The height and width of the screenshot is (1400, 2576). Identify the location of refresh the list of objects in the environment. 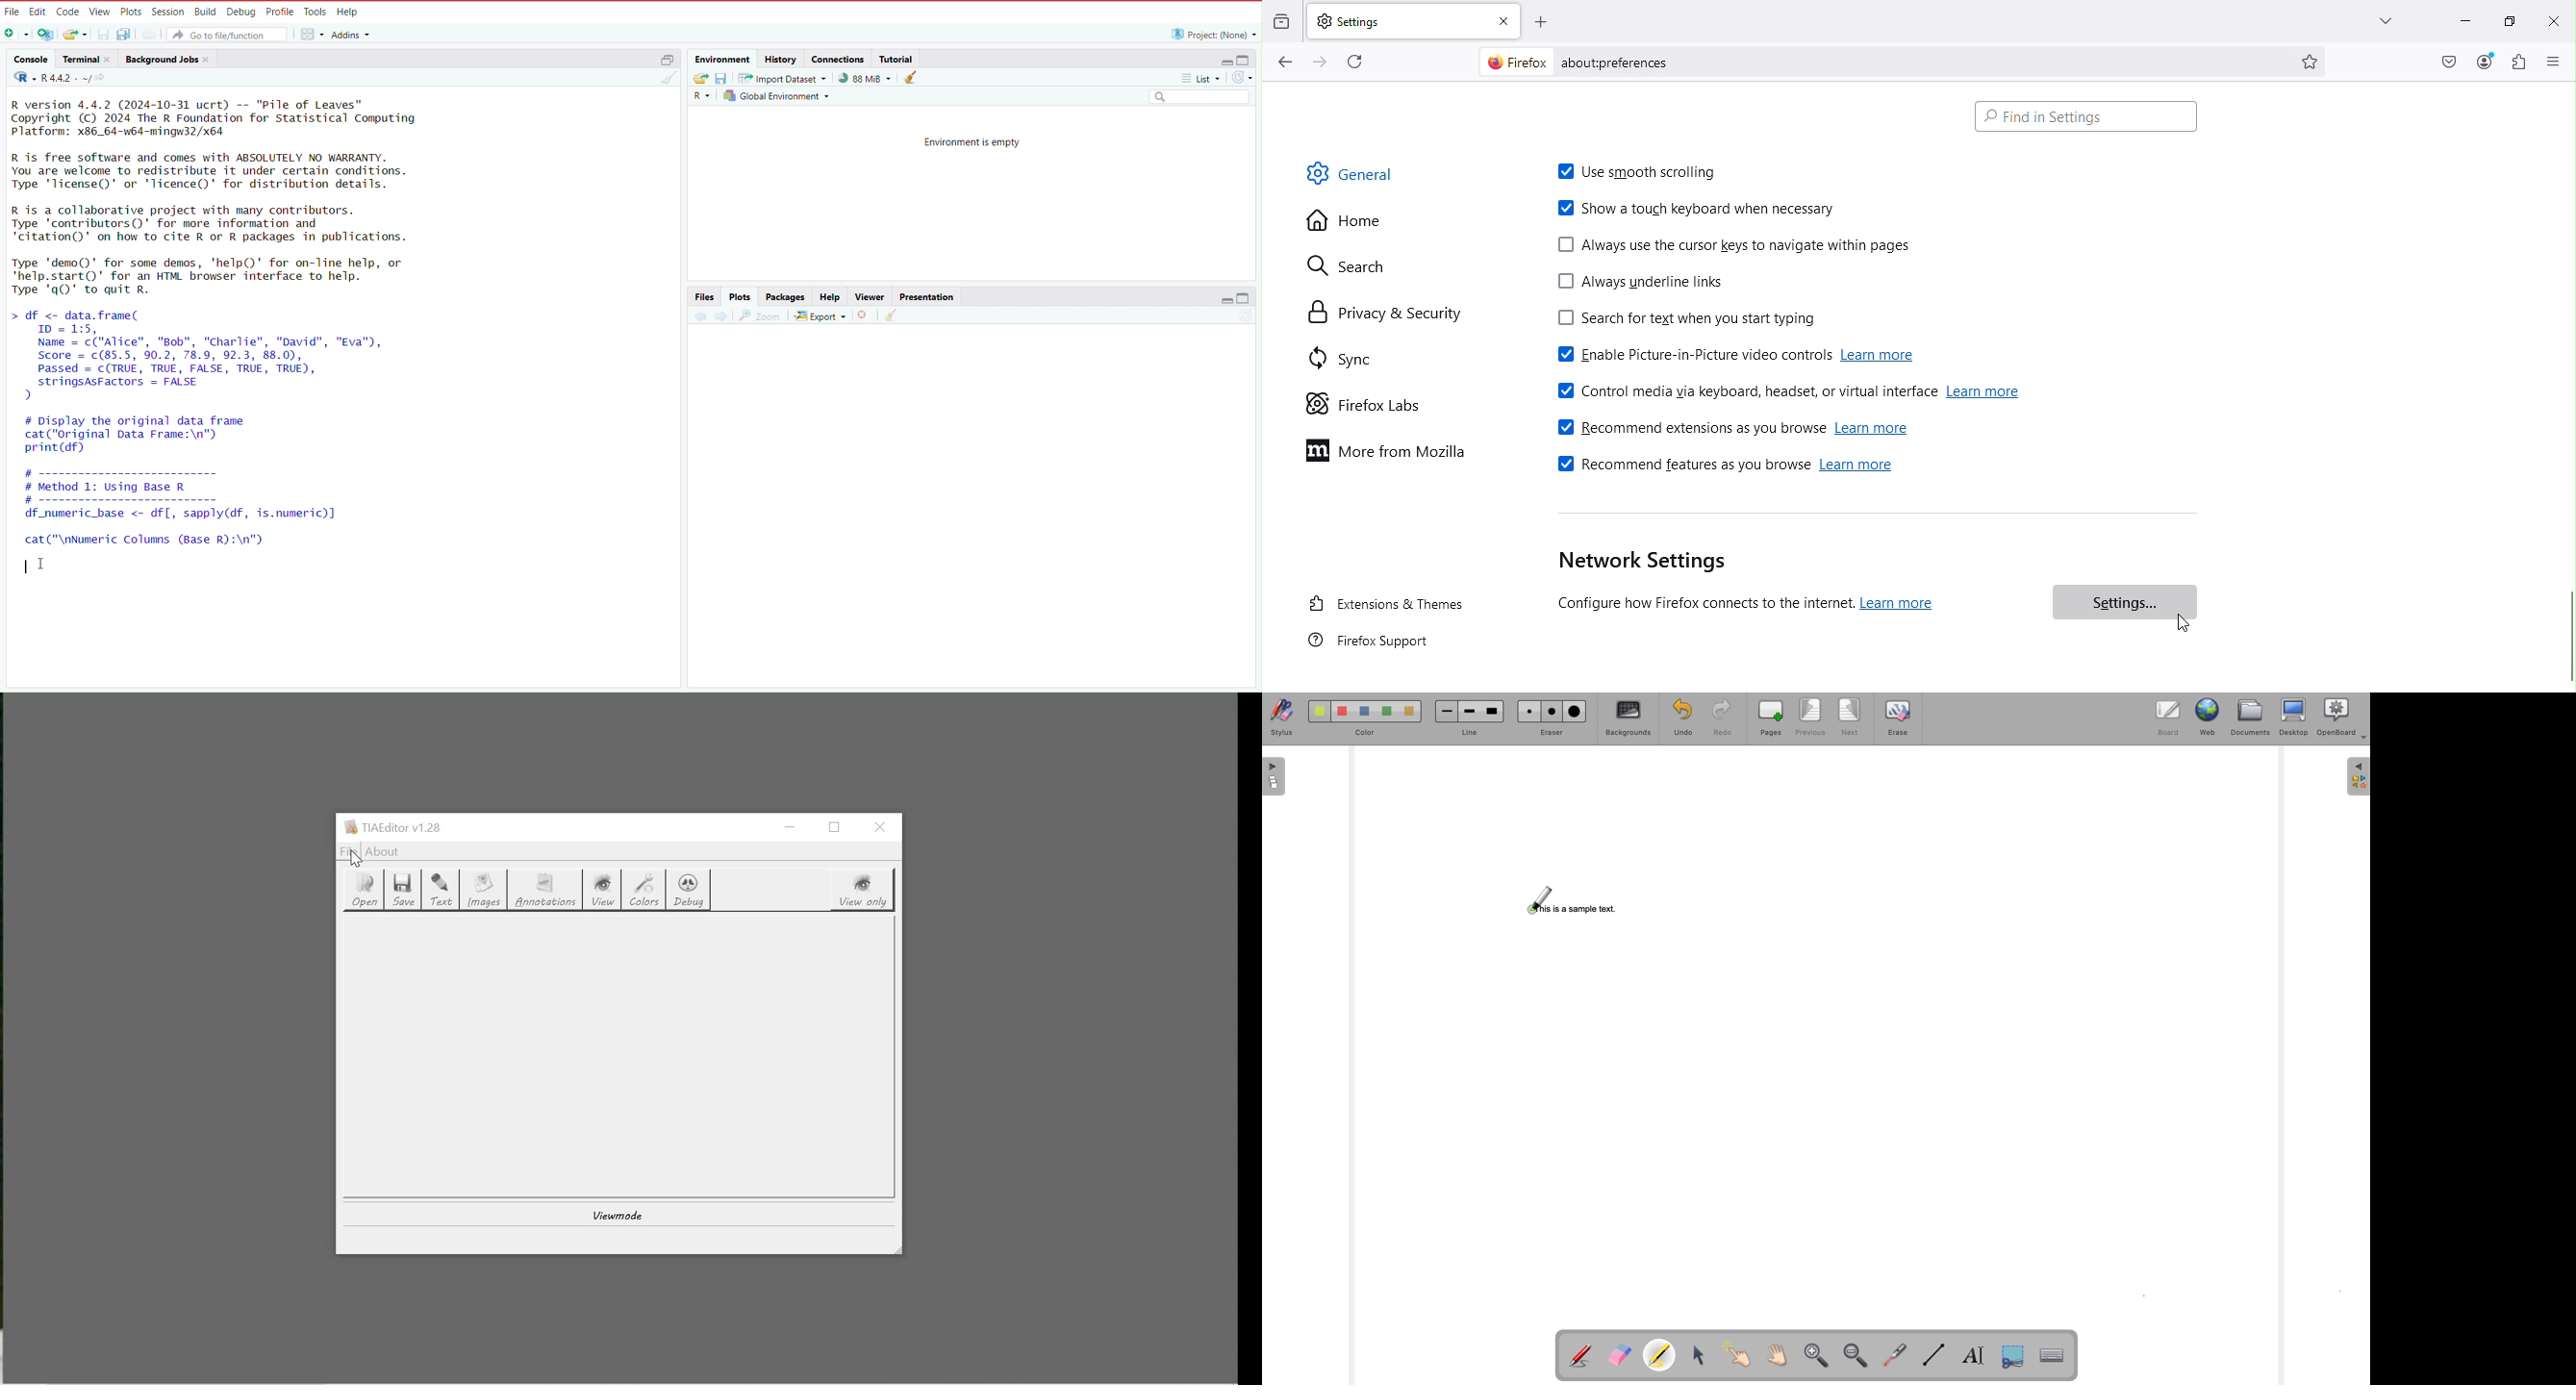
(1246, 78).